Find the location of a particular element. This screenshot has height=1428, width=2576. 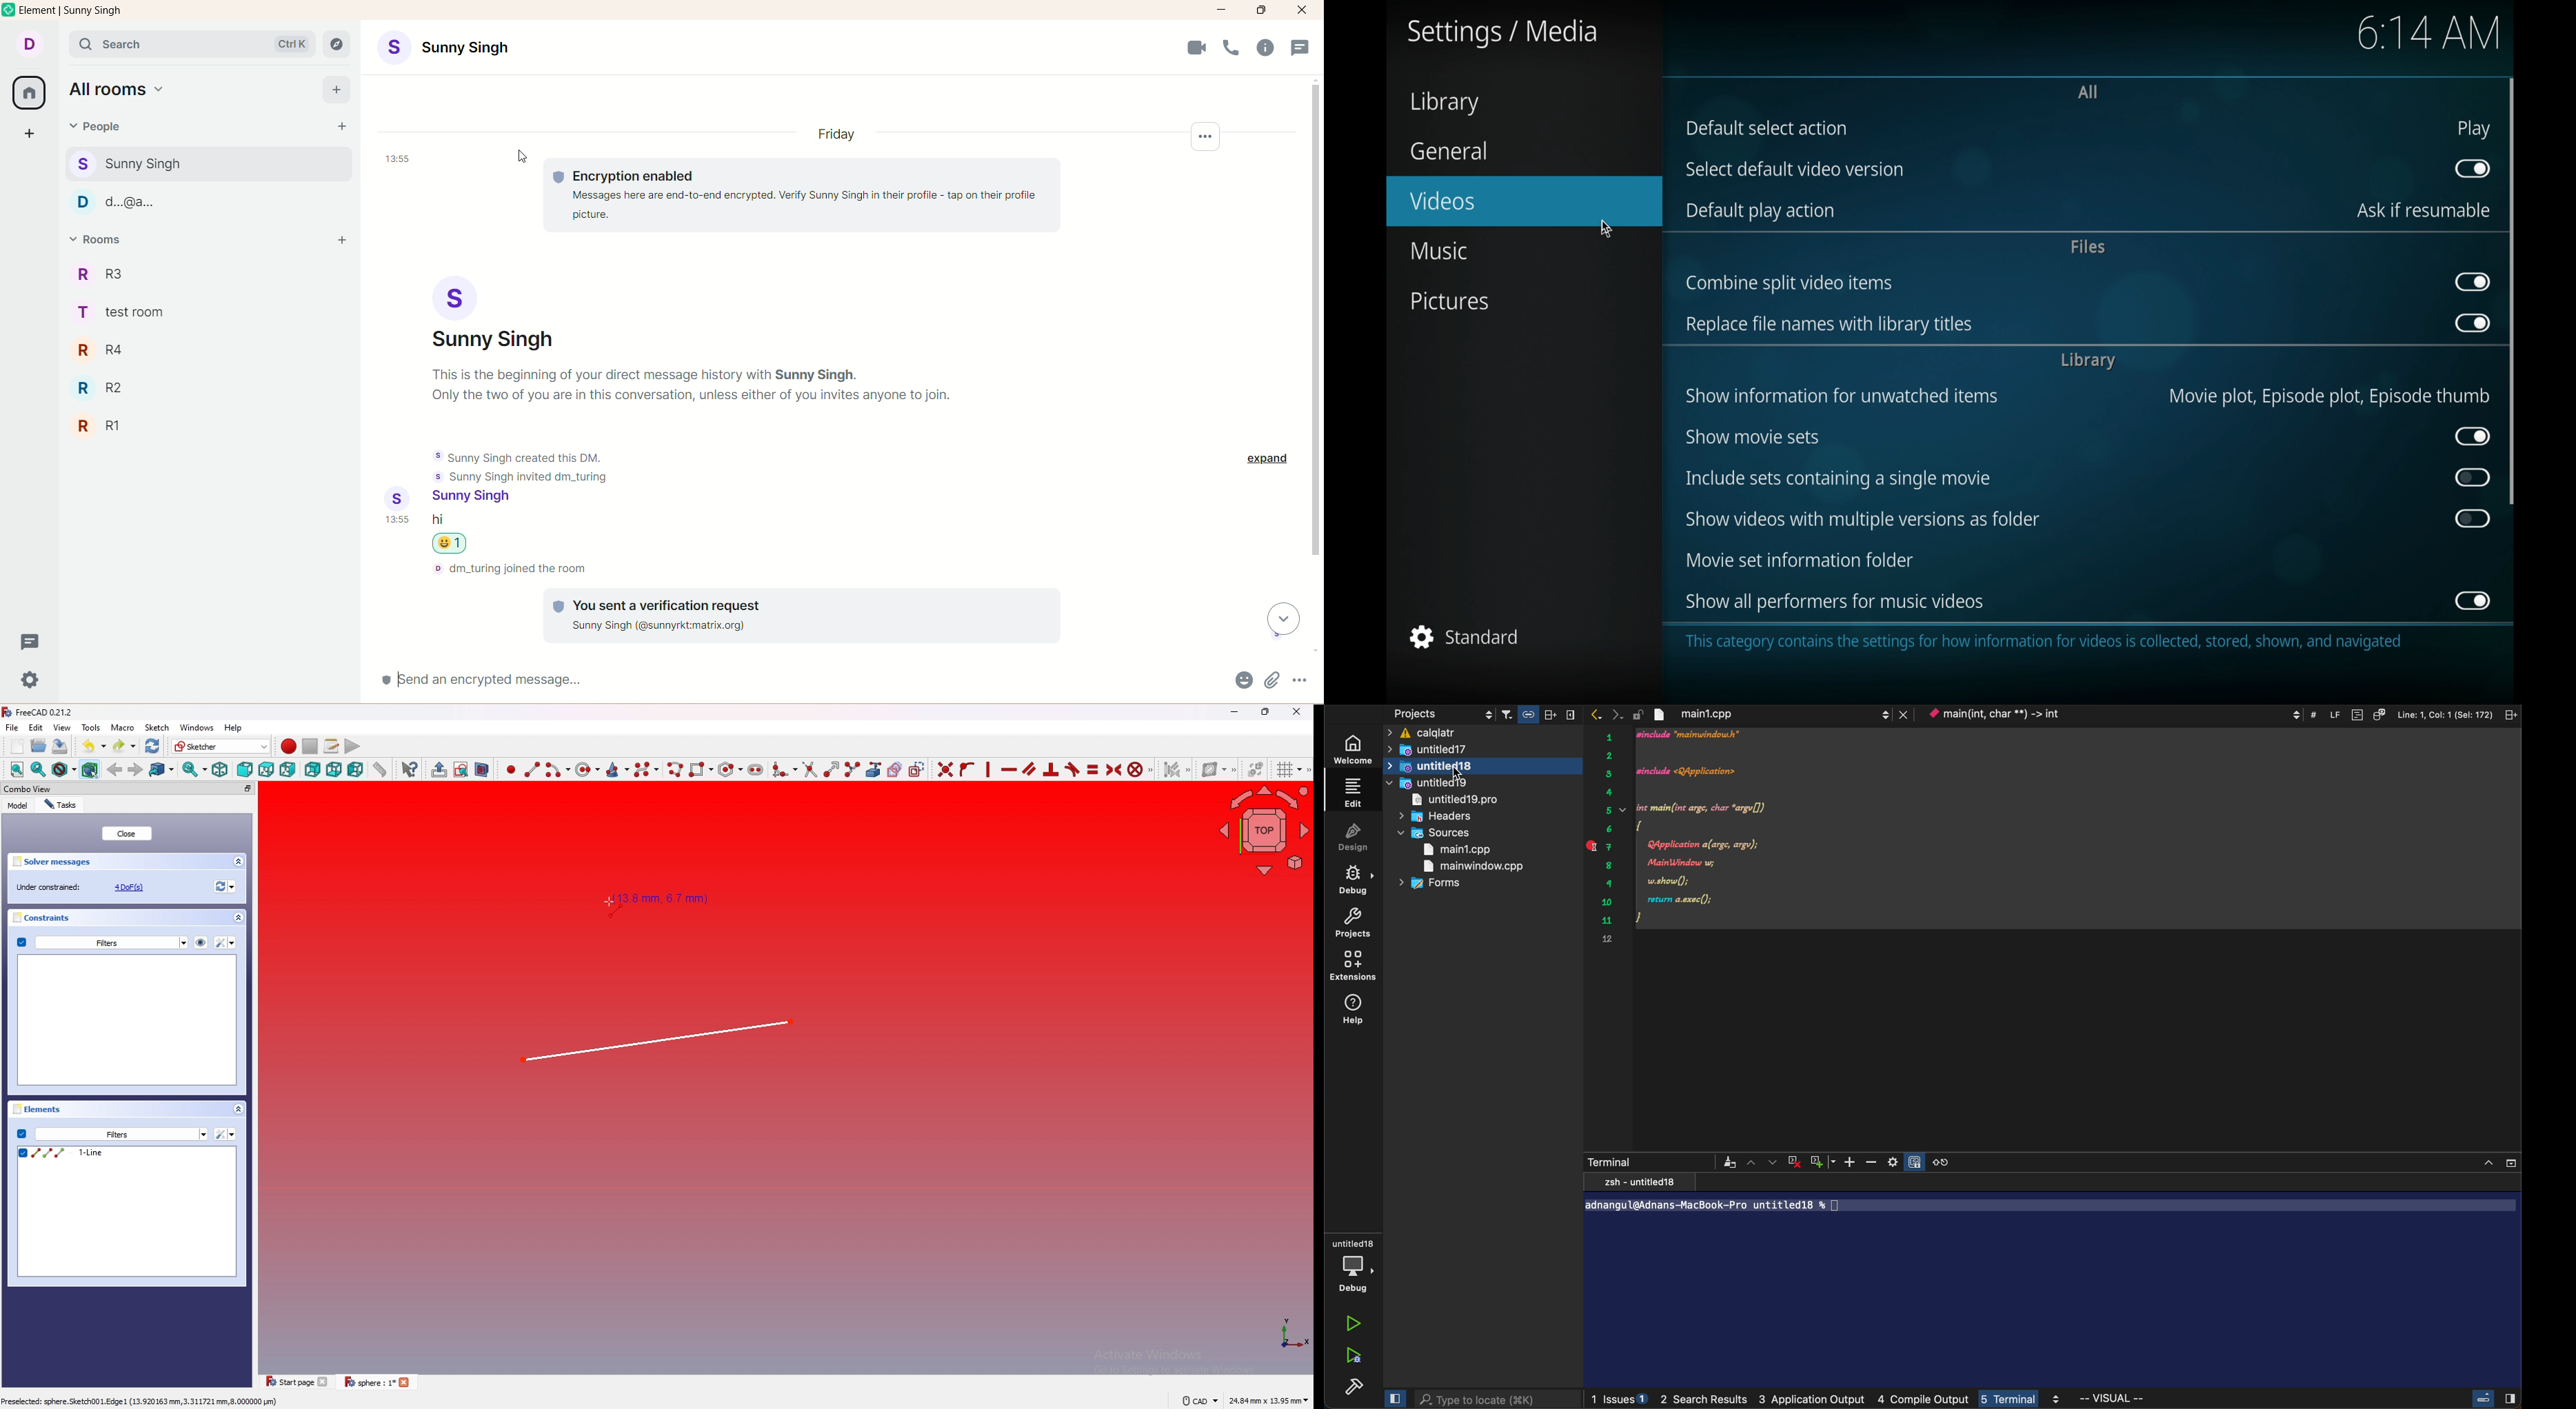

Marco is located at coordinates (123, 728).